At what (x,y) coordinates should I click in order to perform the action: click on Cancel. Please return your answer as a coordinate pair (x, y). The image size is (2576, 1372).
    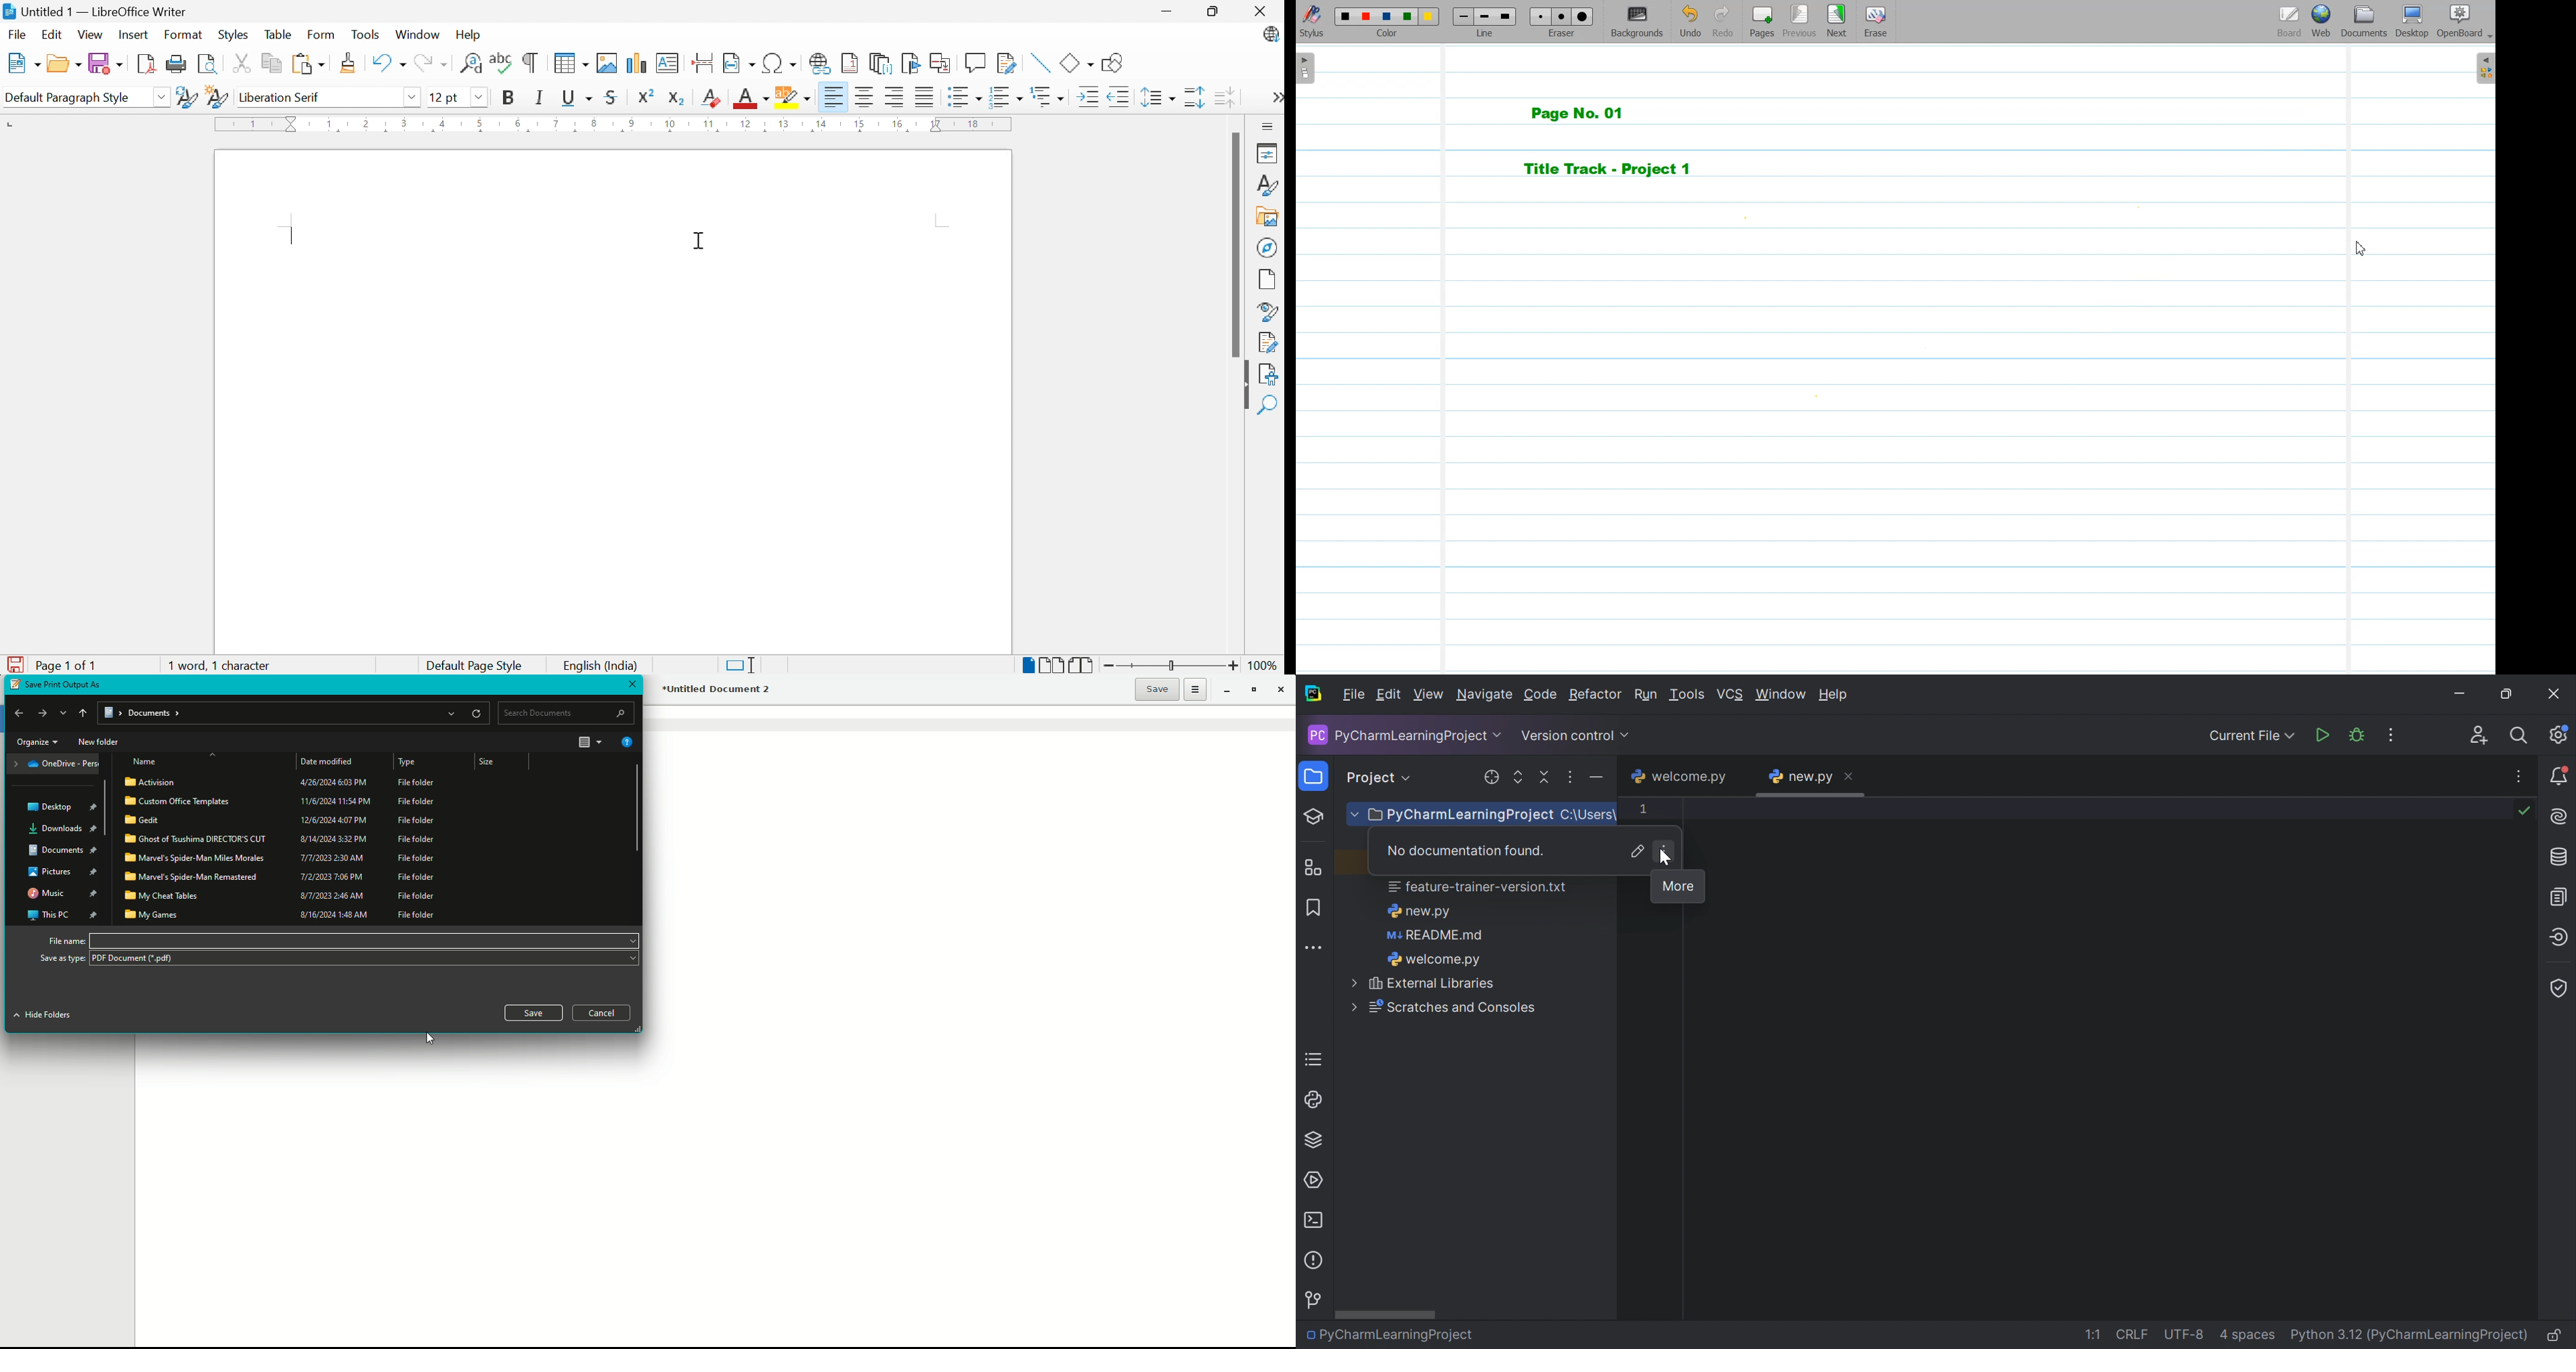
    Looking at the image, I should click on (603, 1013).